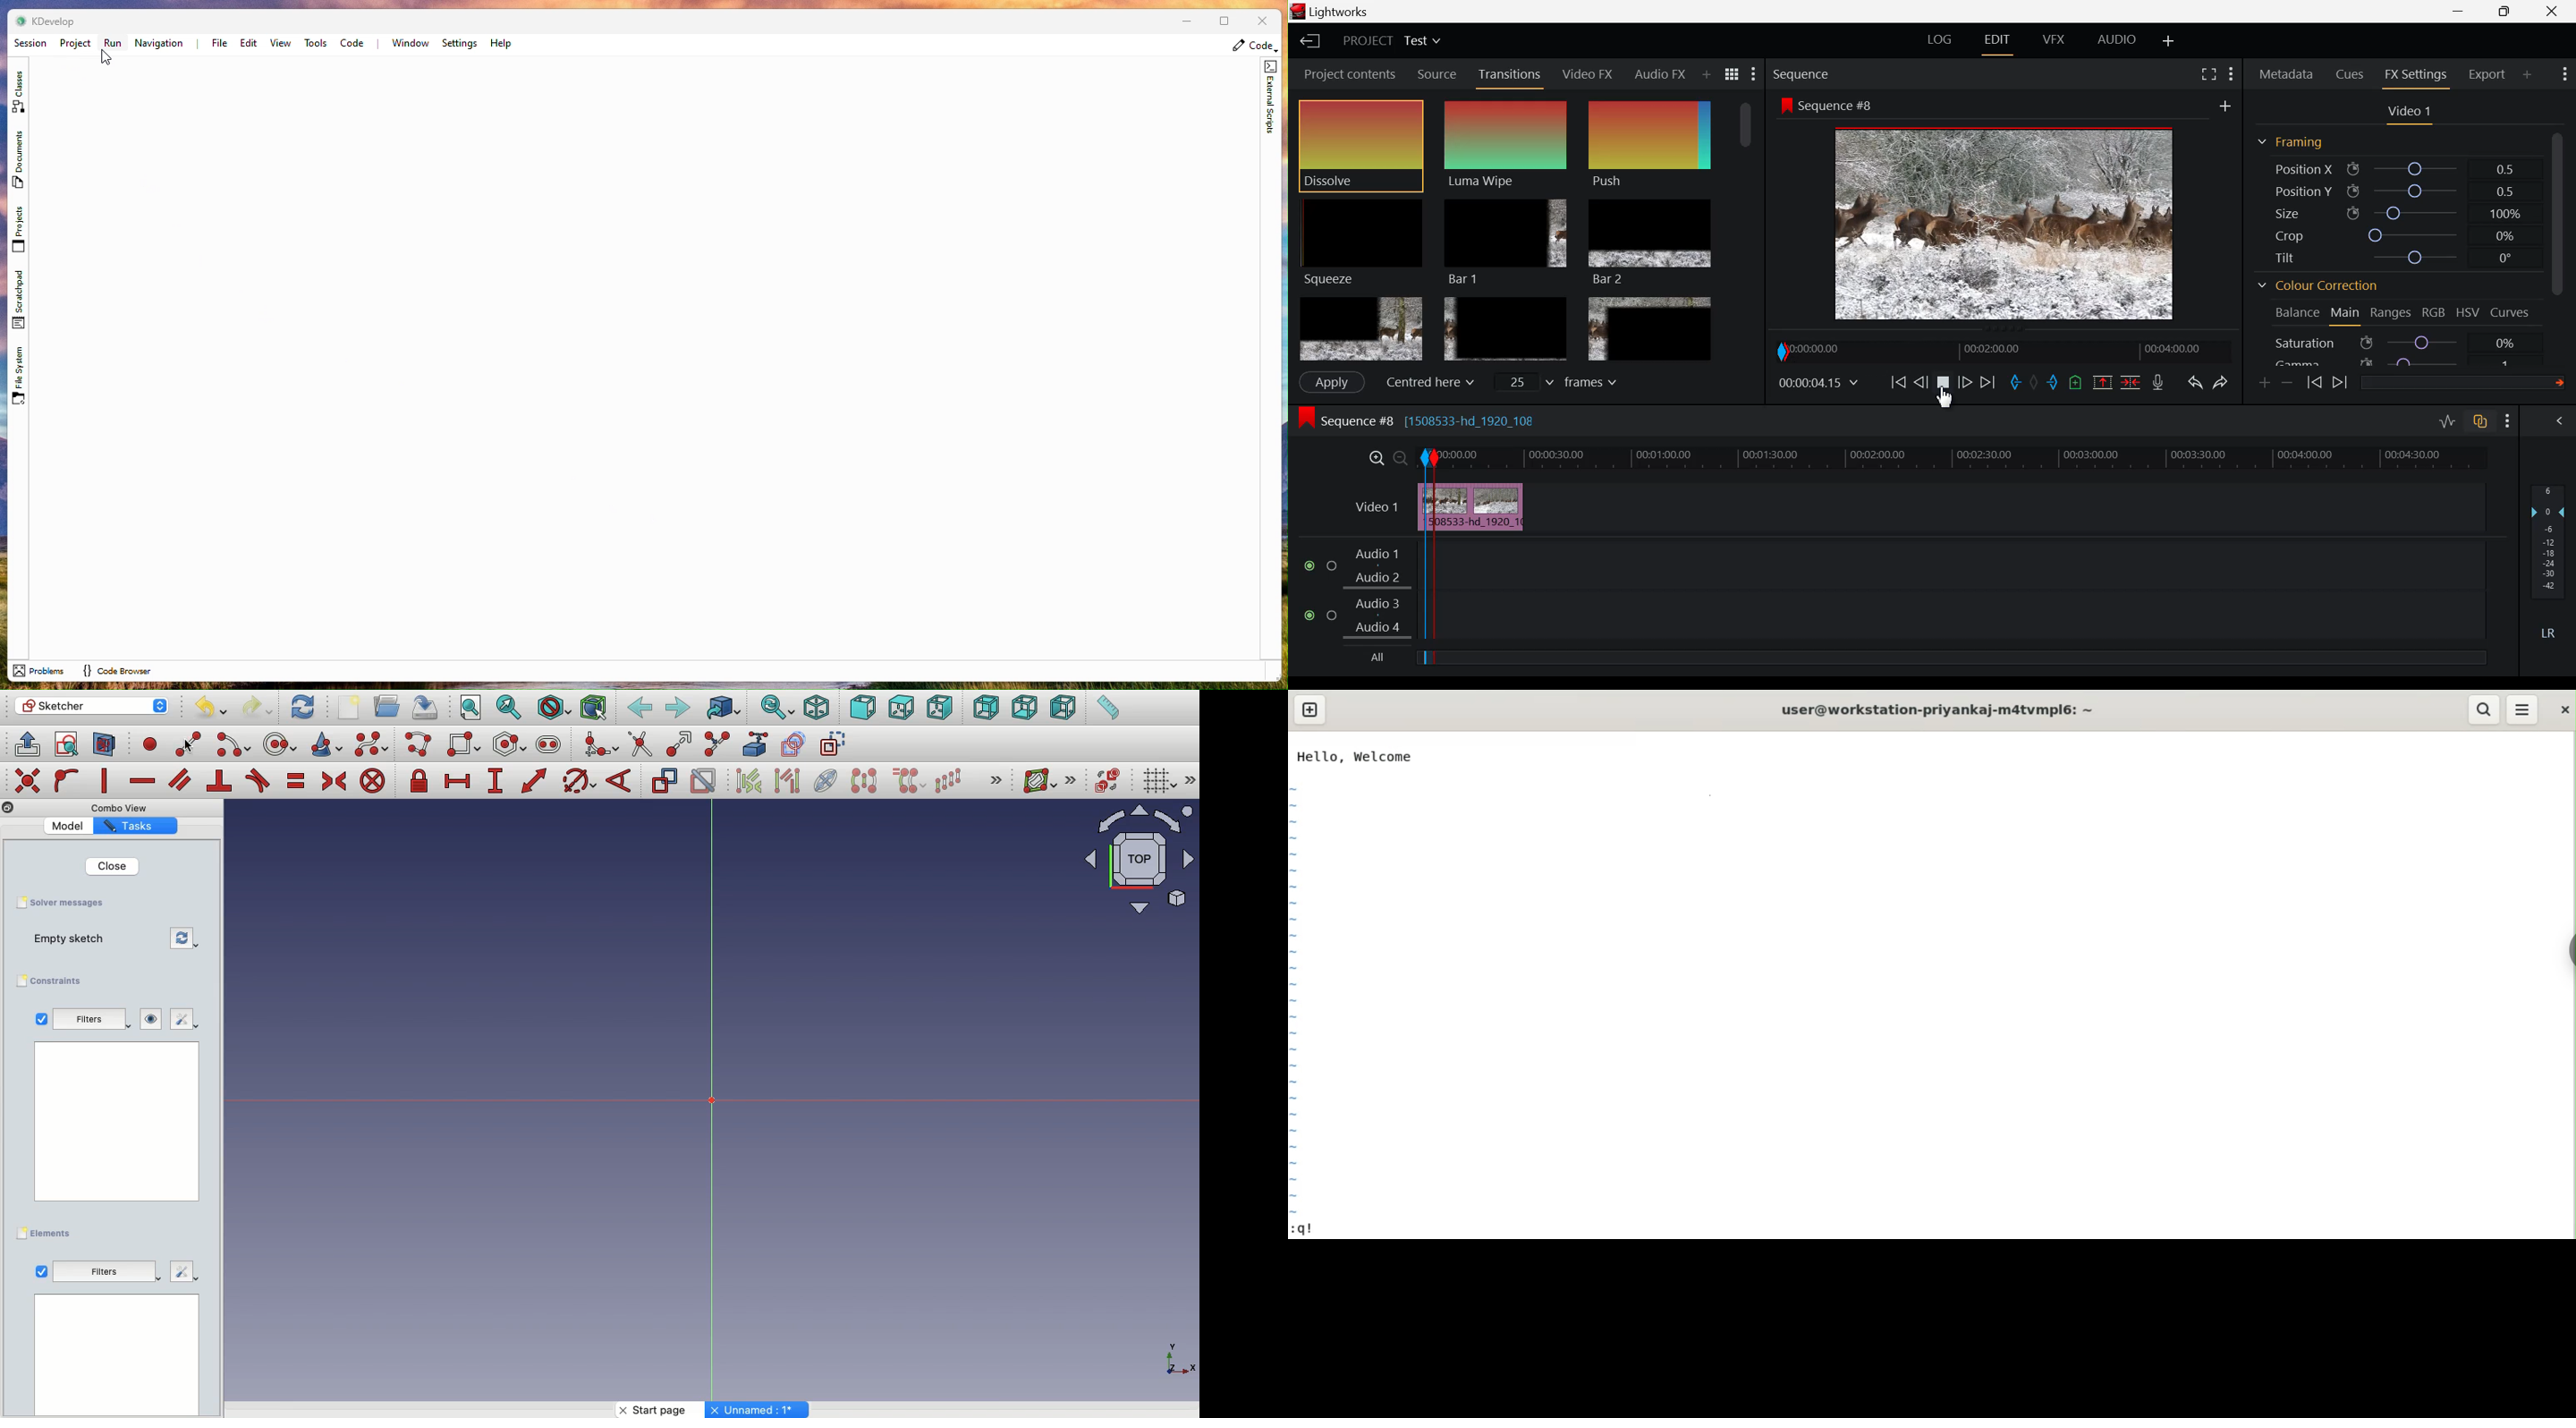  I want to click on trim edge, so click(640, 745).